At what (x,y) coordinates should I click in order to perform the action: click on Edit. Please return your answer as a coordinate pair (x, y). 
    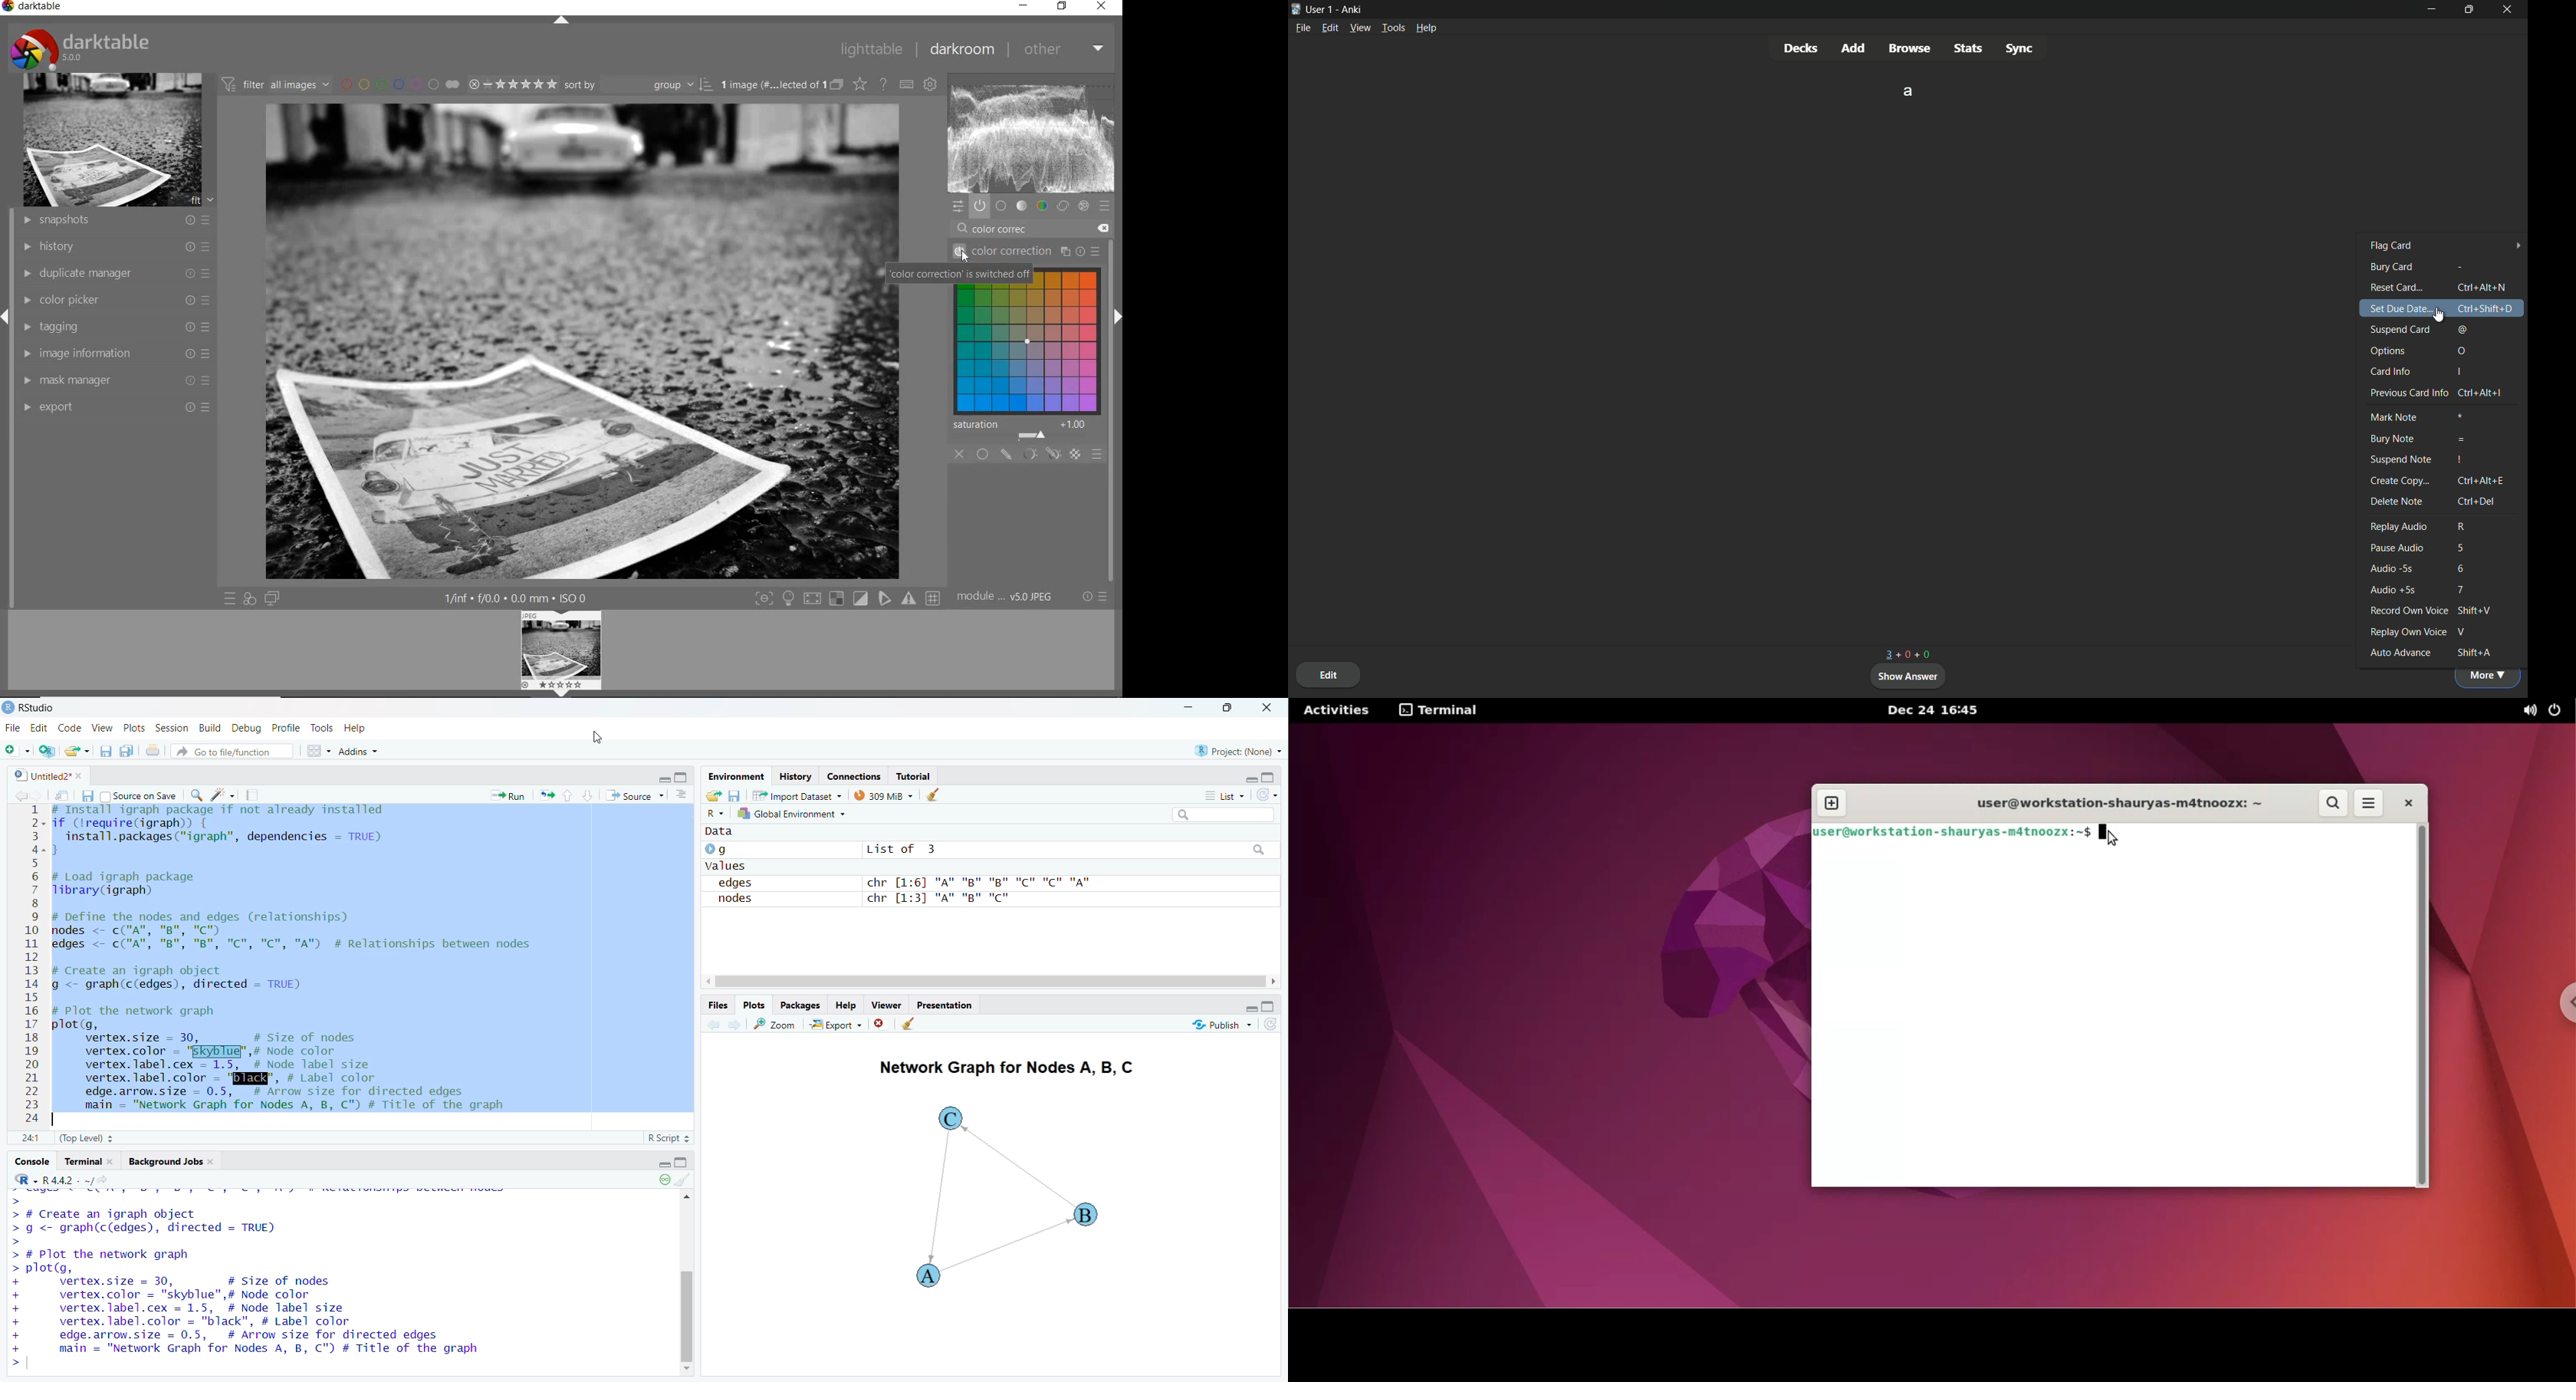
    Looking at the image, I should click on (40, 729).